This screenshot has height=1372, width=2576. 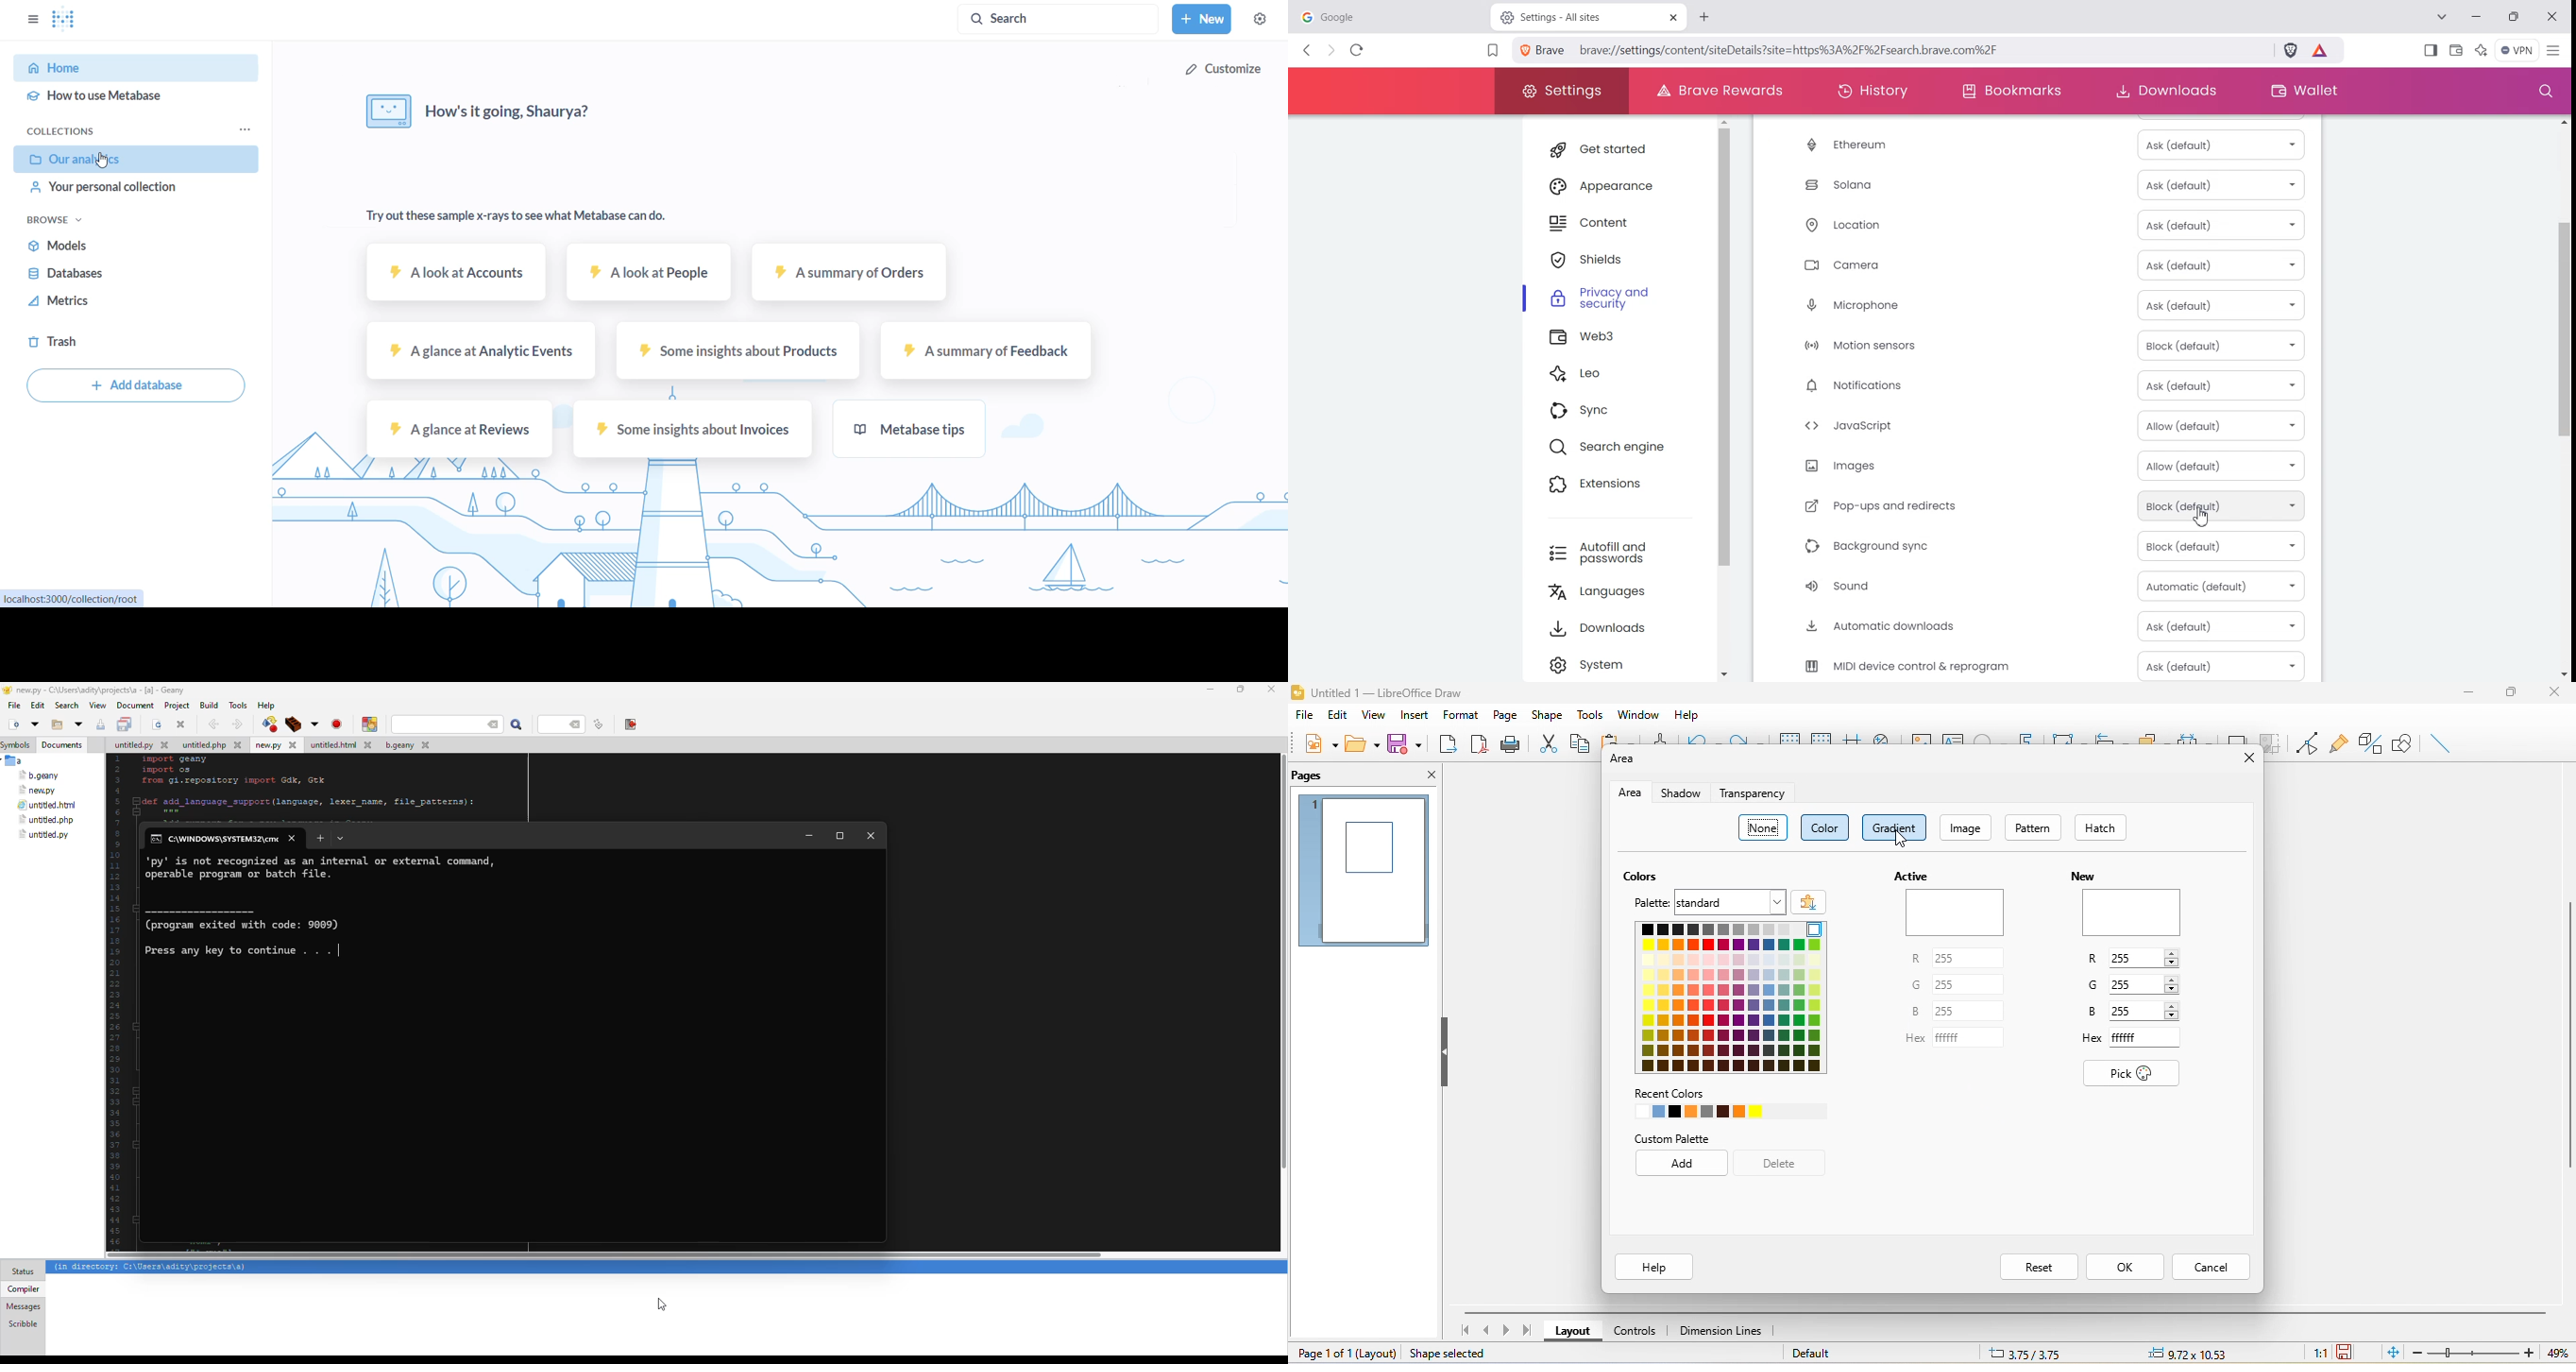 What do you see at coordinates (2308, 742) in the screenshot?
I see `toggle point edit mode` at bounding box center [2308, 742].